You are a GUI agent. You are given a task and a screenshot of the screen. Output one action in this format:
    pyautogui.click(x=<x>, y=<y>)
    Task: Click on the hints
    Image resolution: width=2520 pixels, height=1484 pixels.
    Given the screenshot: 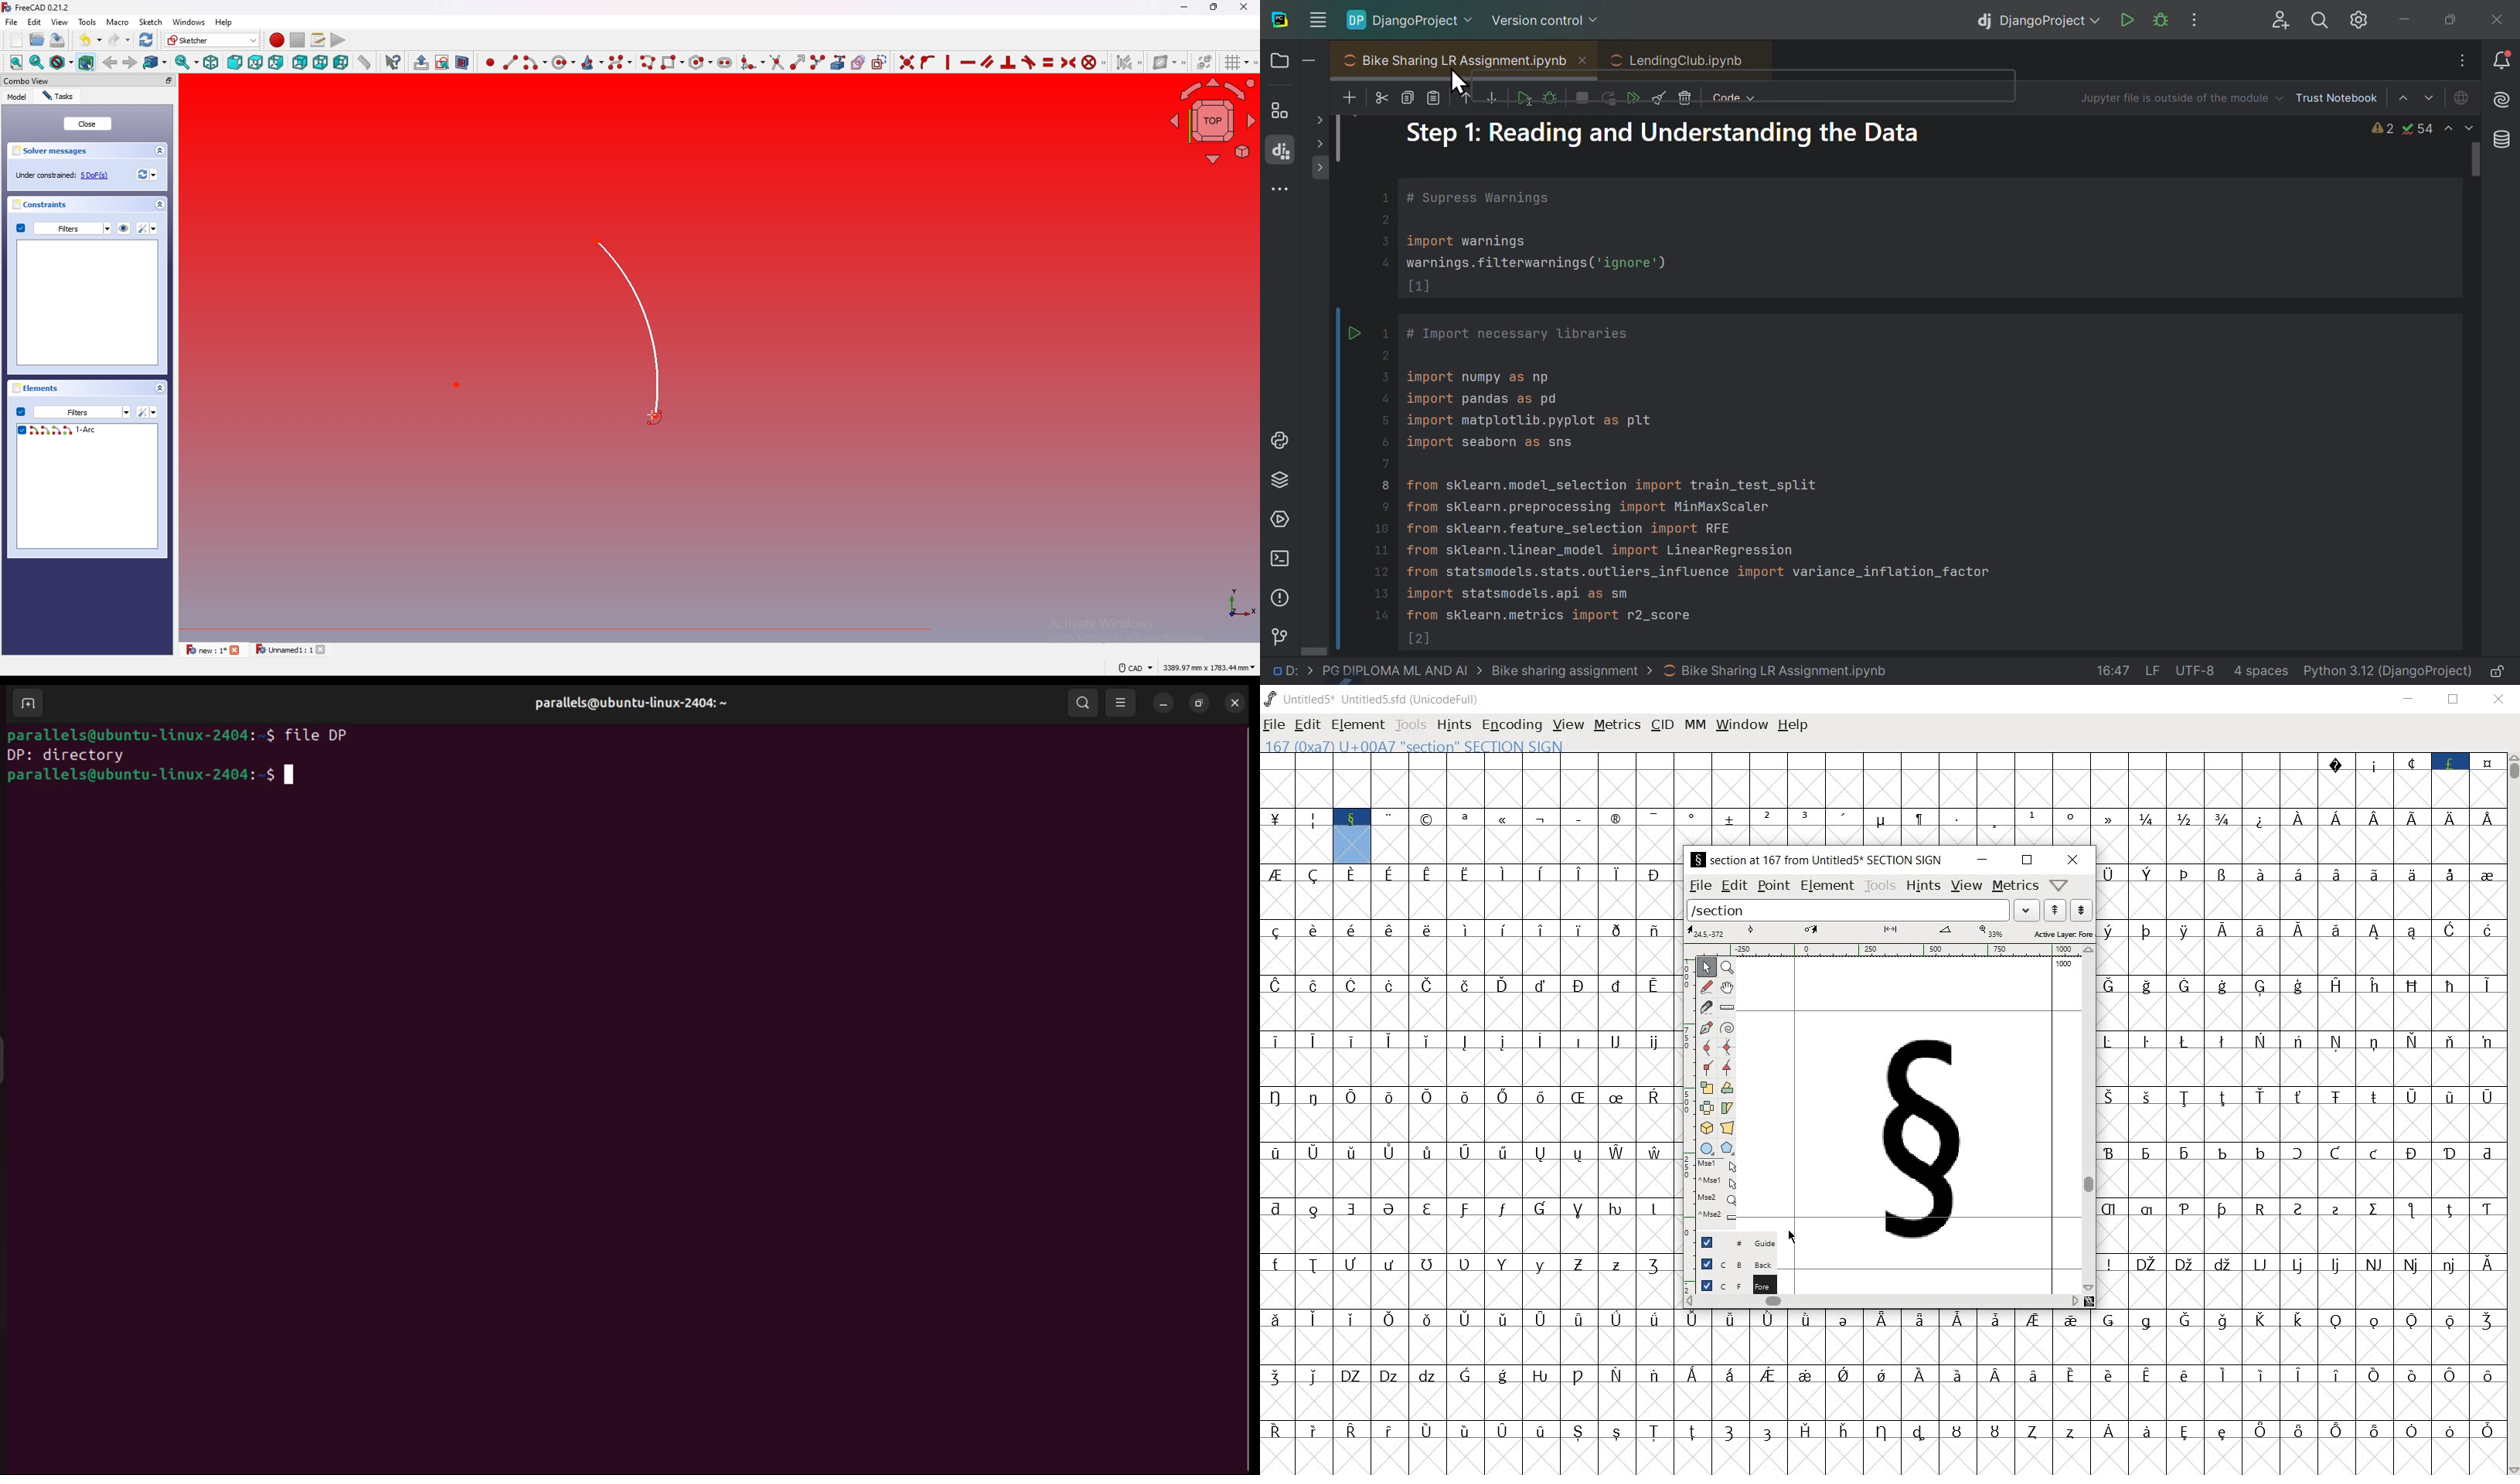 What is the action you would take?
    pyautogui.click(x=1925, y=887)
    